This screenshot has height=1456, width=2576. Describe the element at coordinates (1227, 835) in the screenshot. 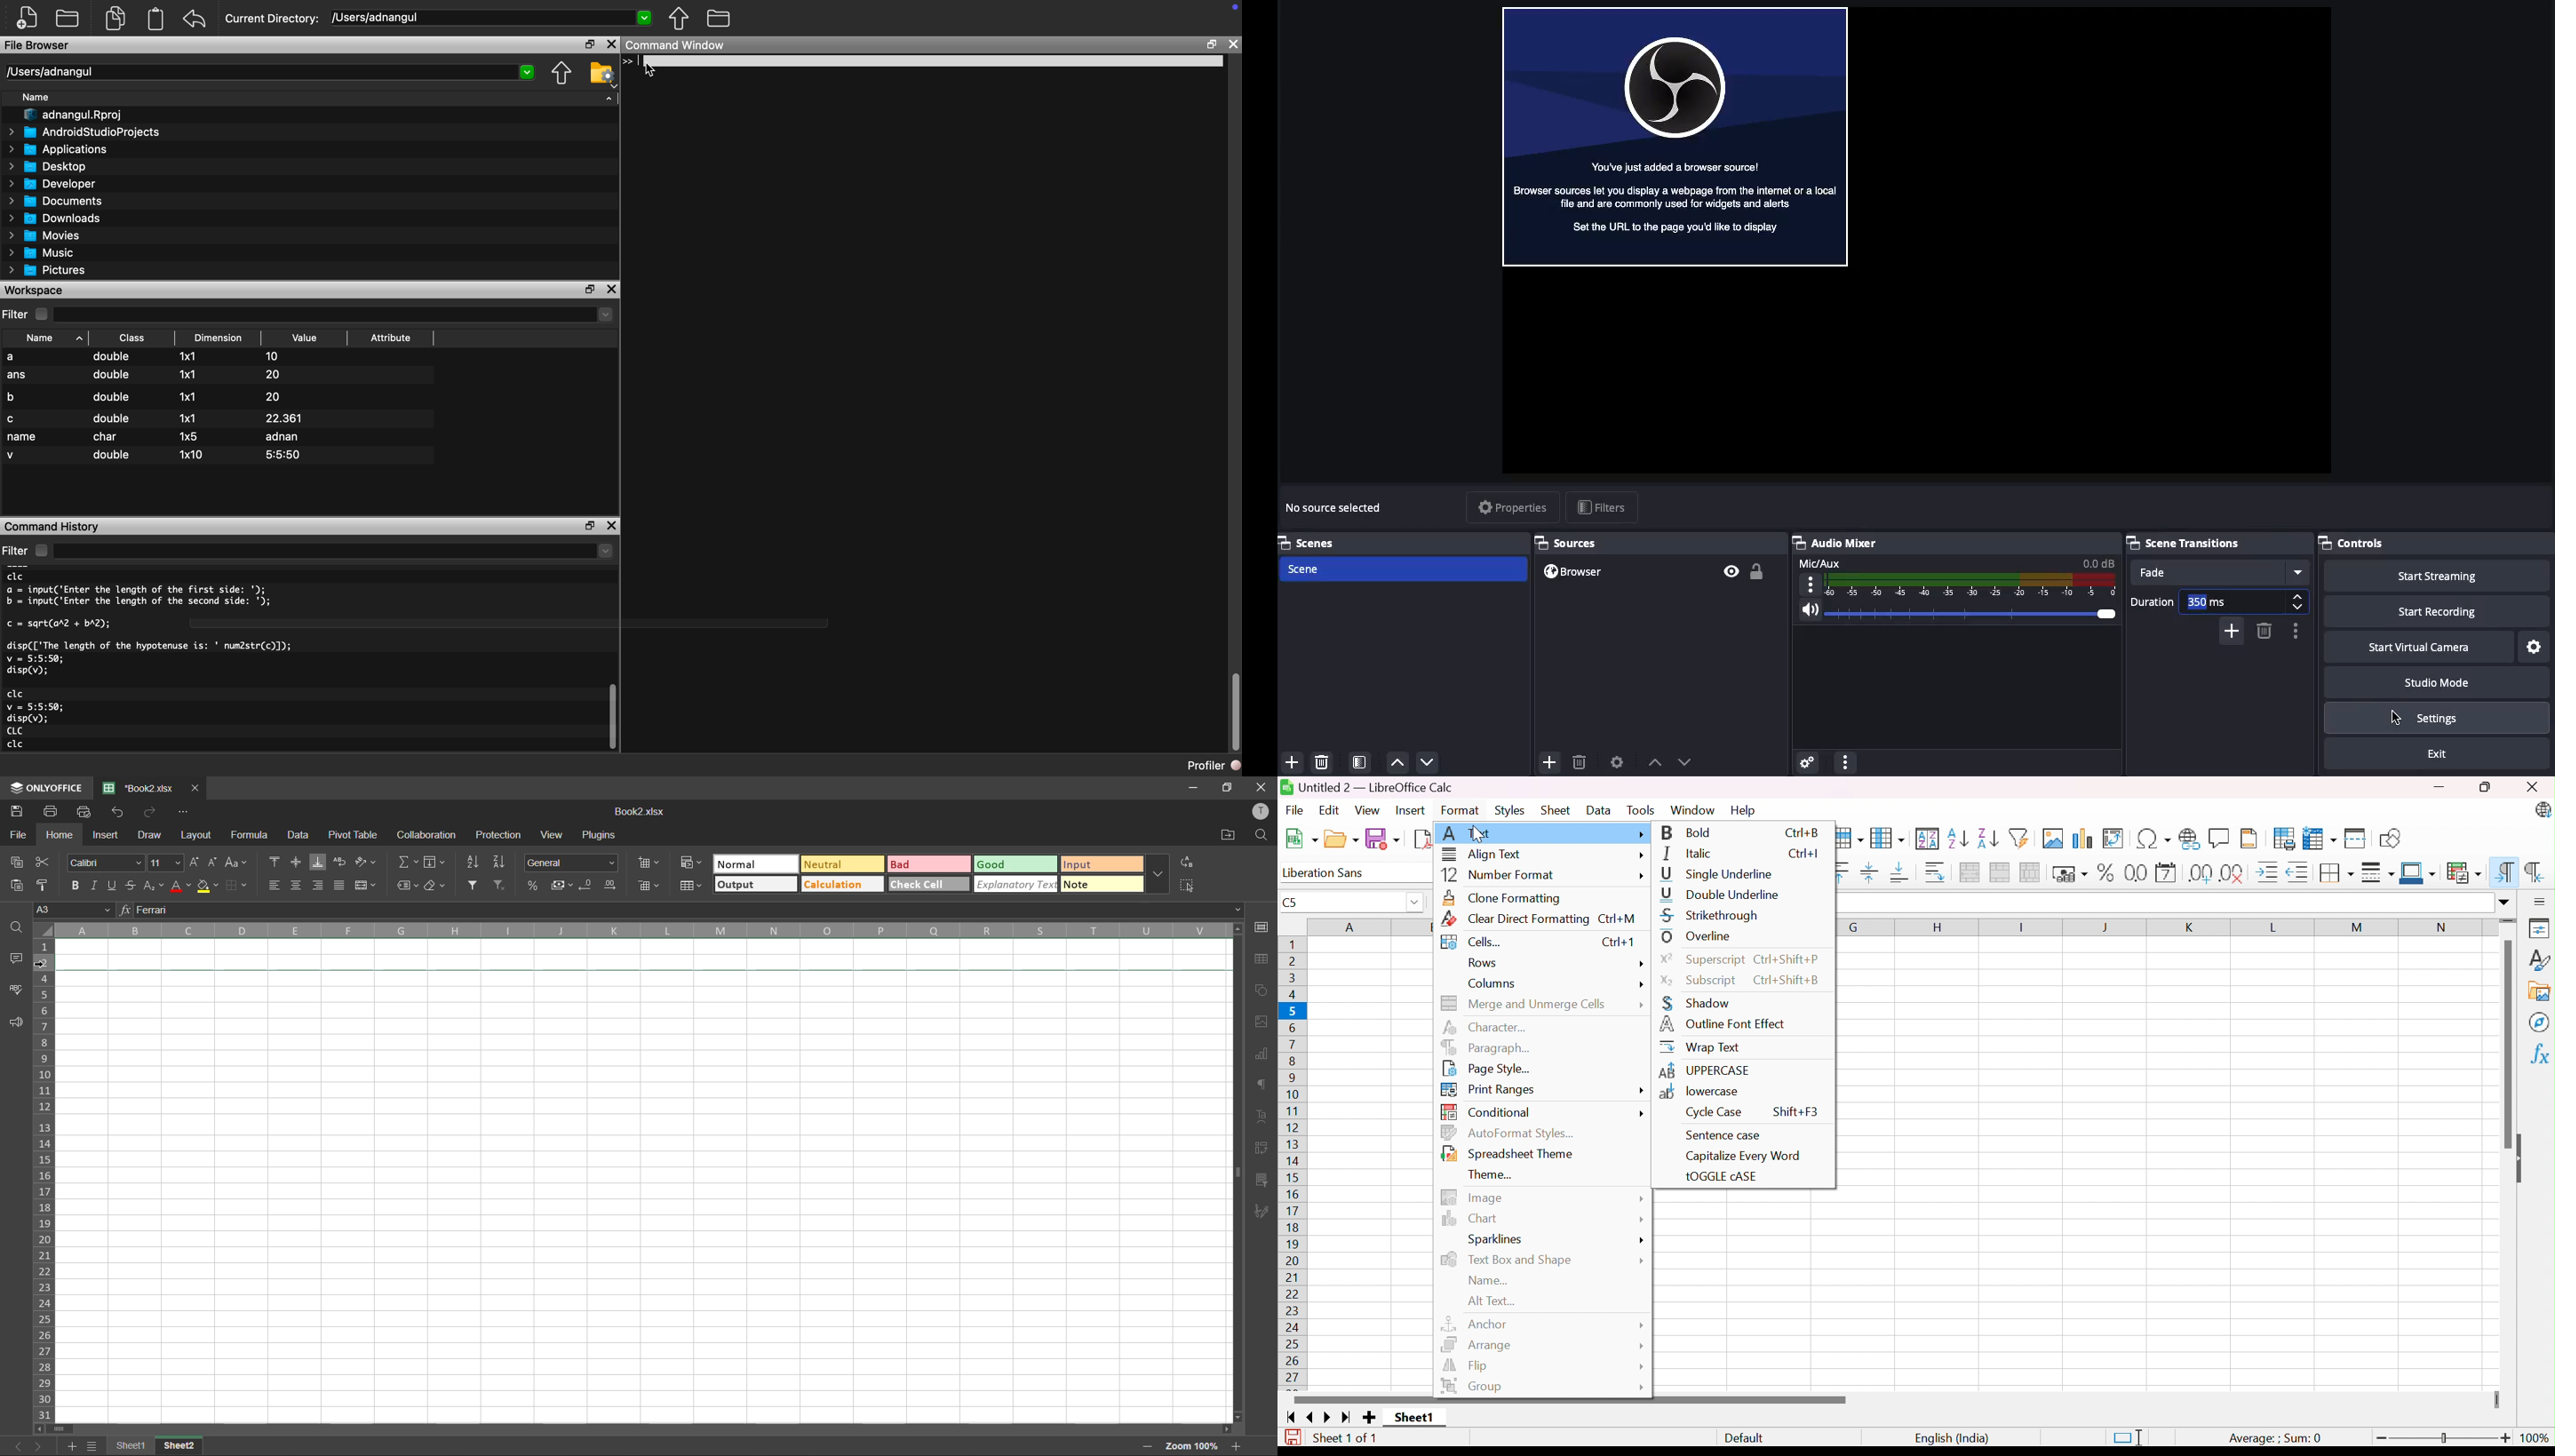

I see `open location` at that location.